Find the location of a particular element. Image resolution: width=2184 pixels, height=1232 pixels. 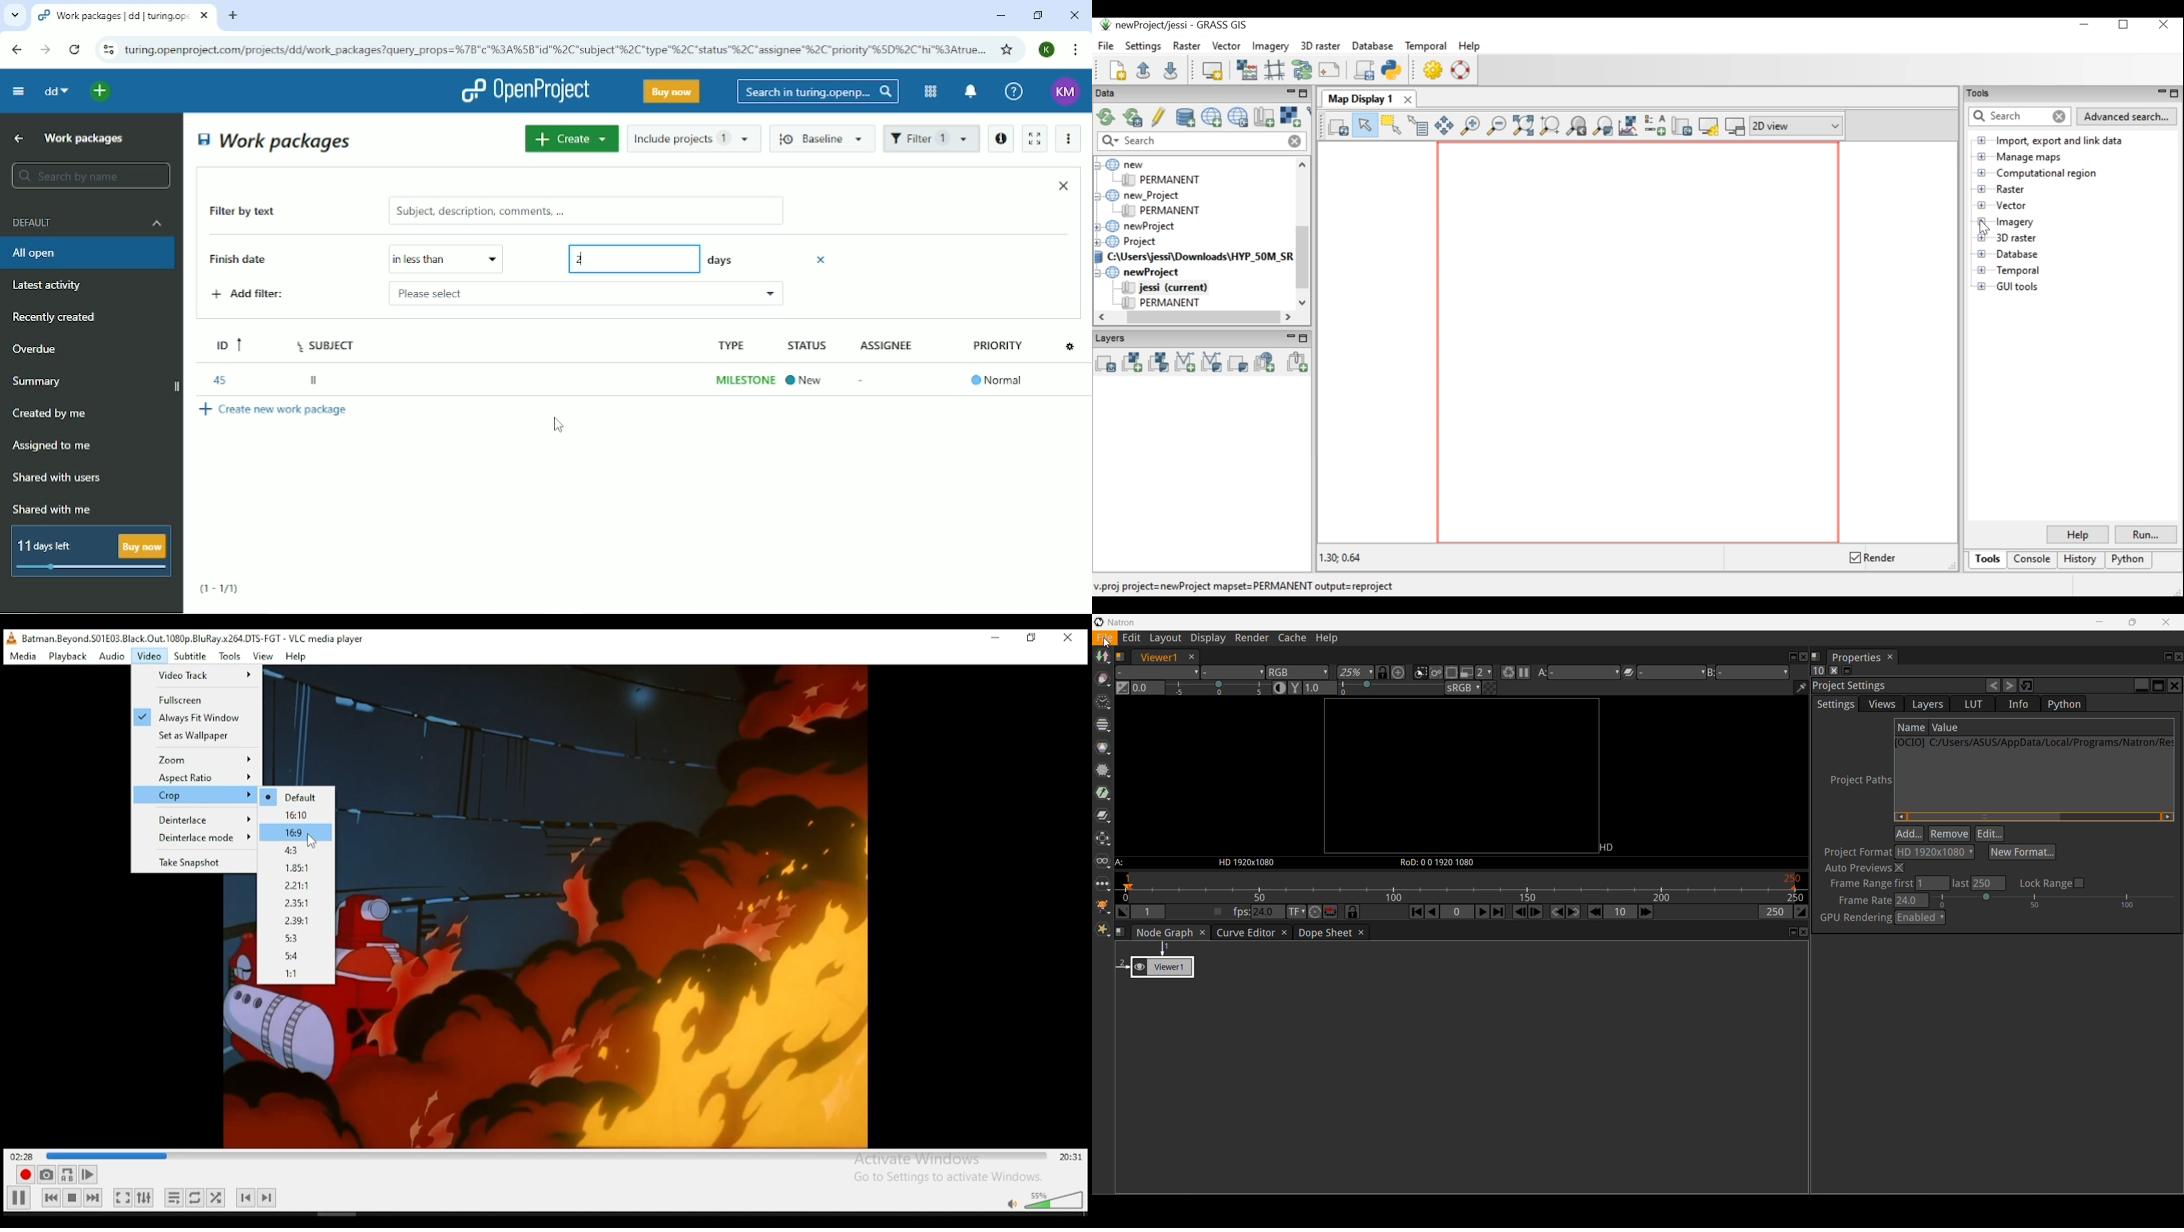

, Batman Beyond. S01£03 Black.Out. 1080p. BluRay x264.DTS-FGT - VLC media player is located at coordinates (187, 639).